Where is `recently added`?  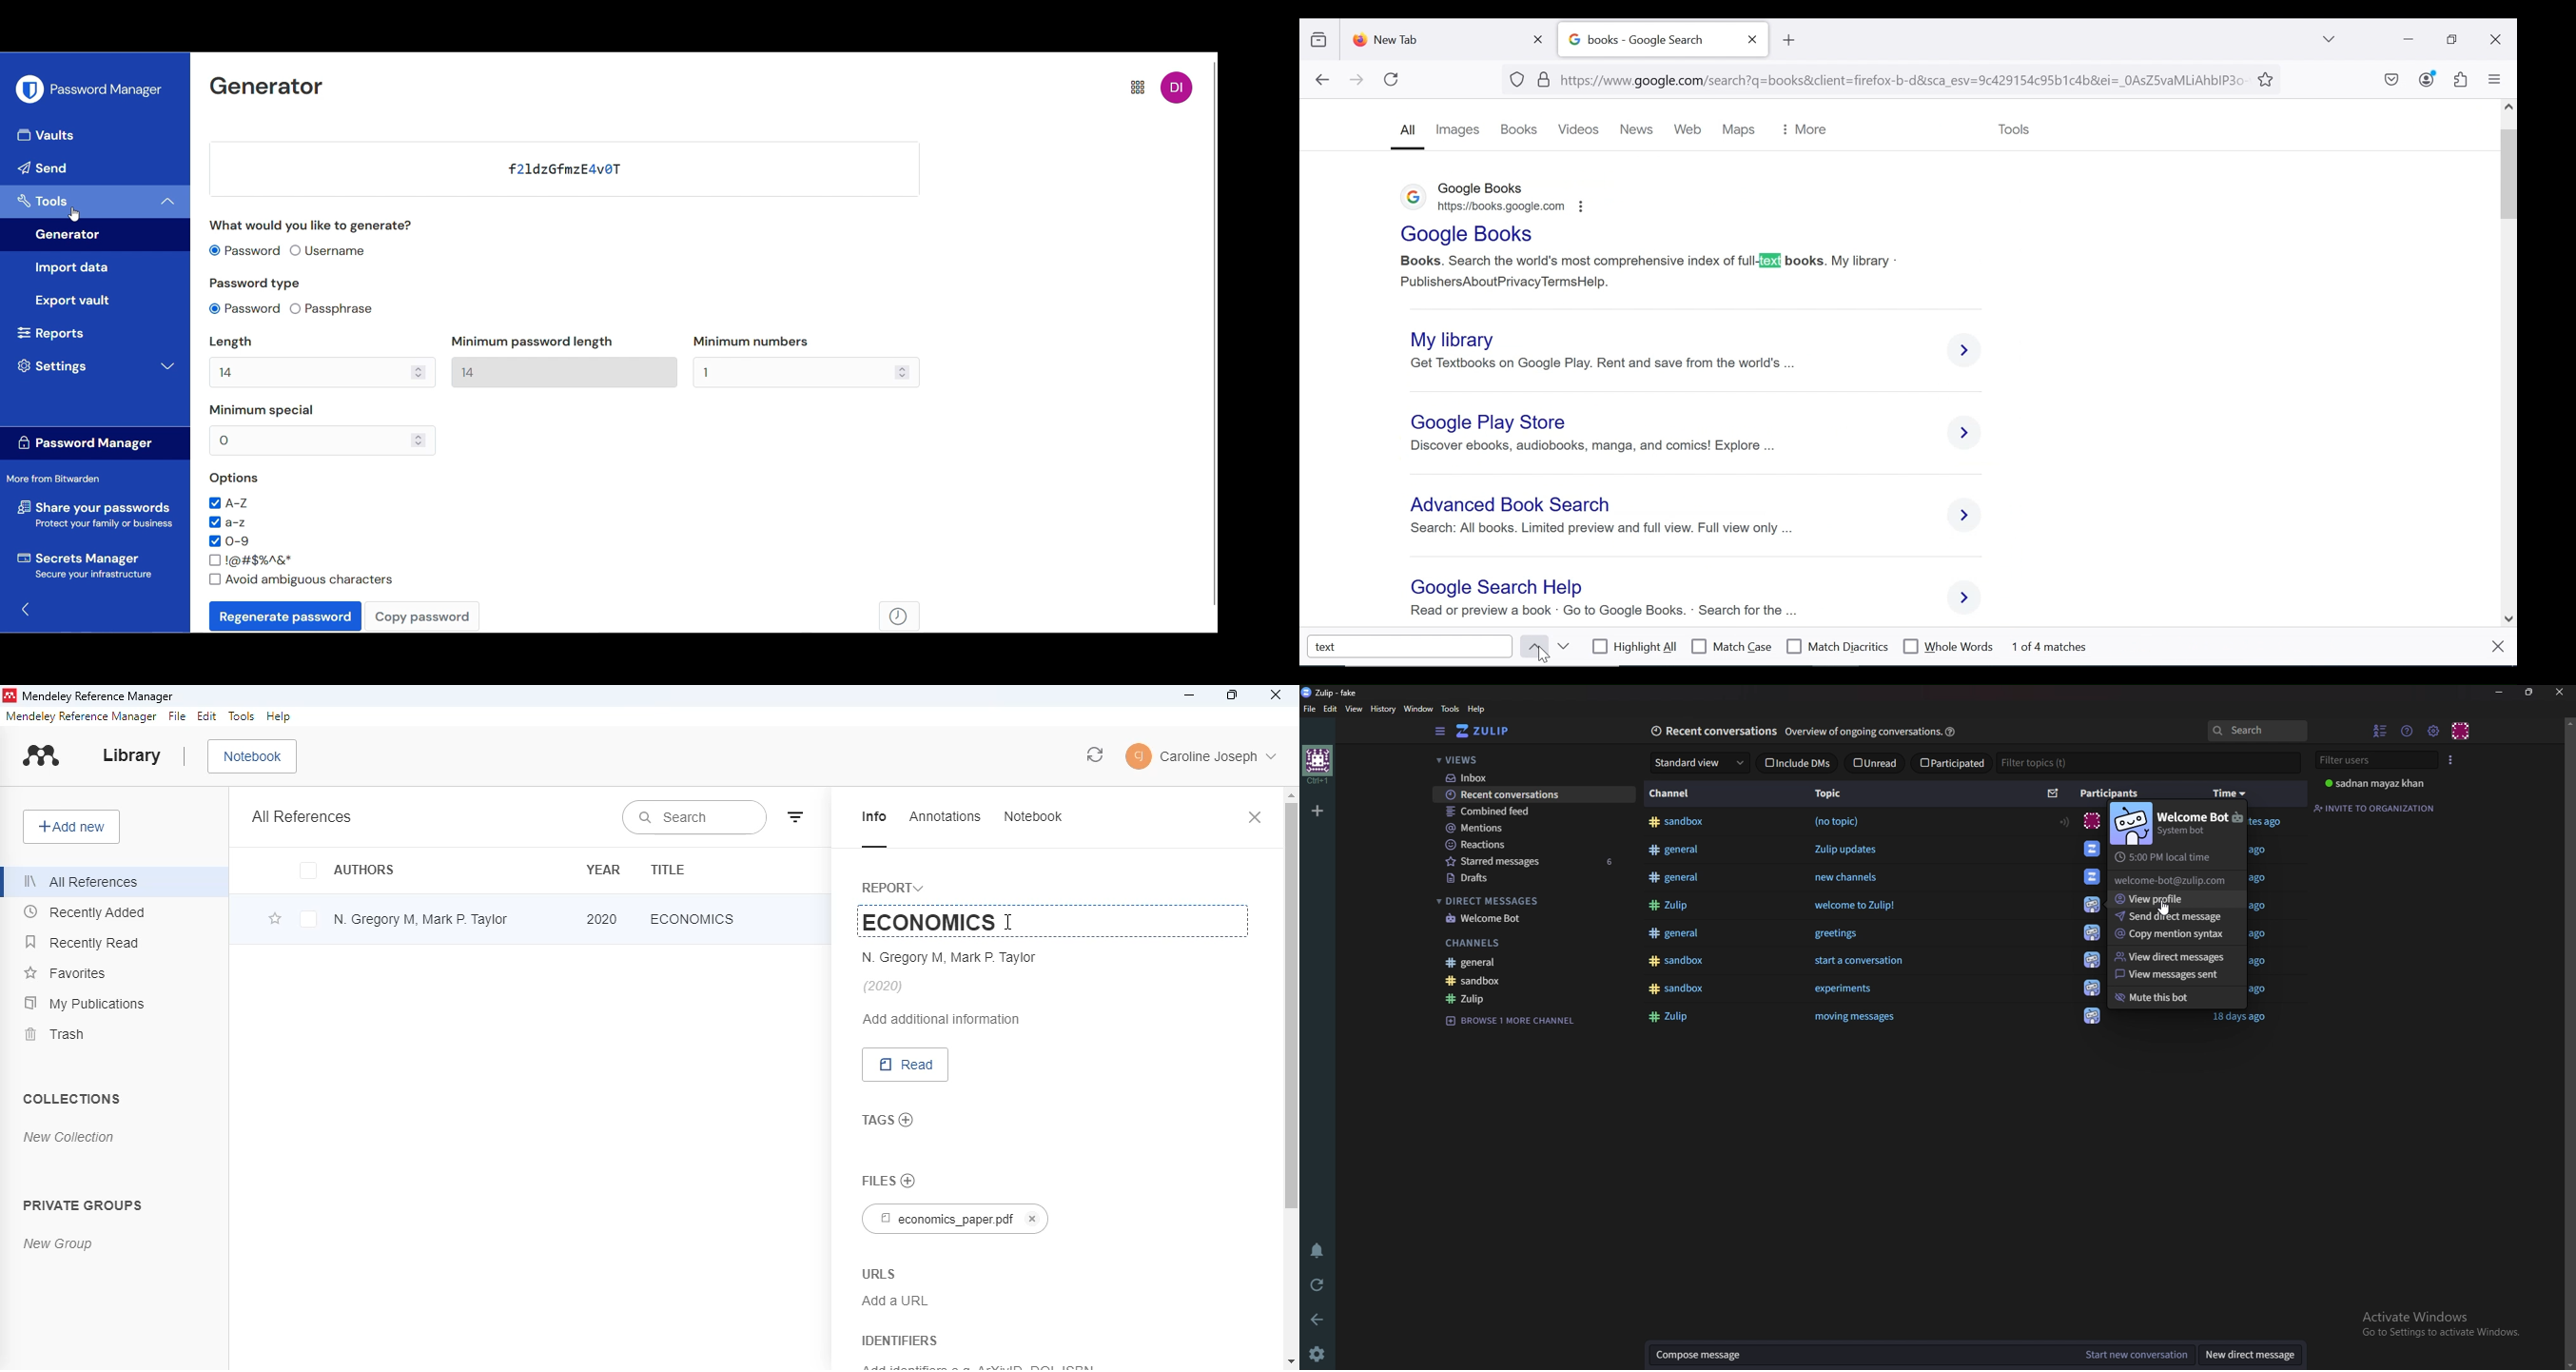
recently added is located at coordinates (84, 912).